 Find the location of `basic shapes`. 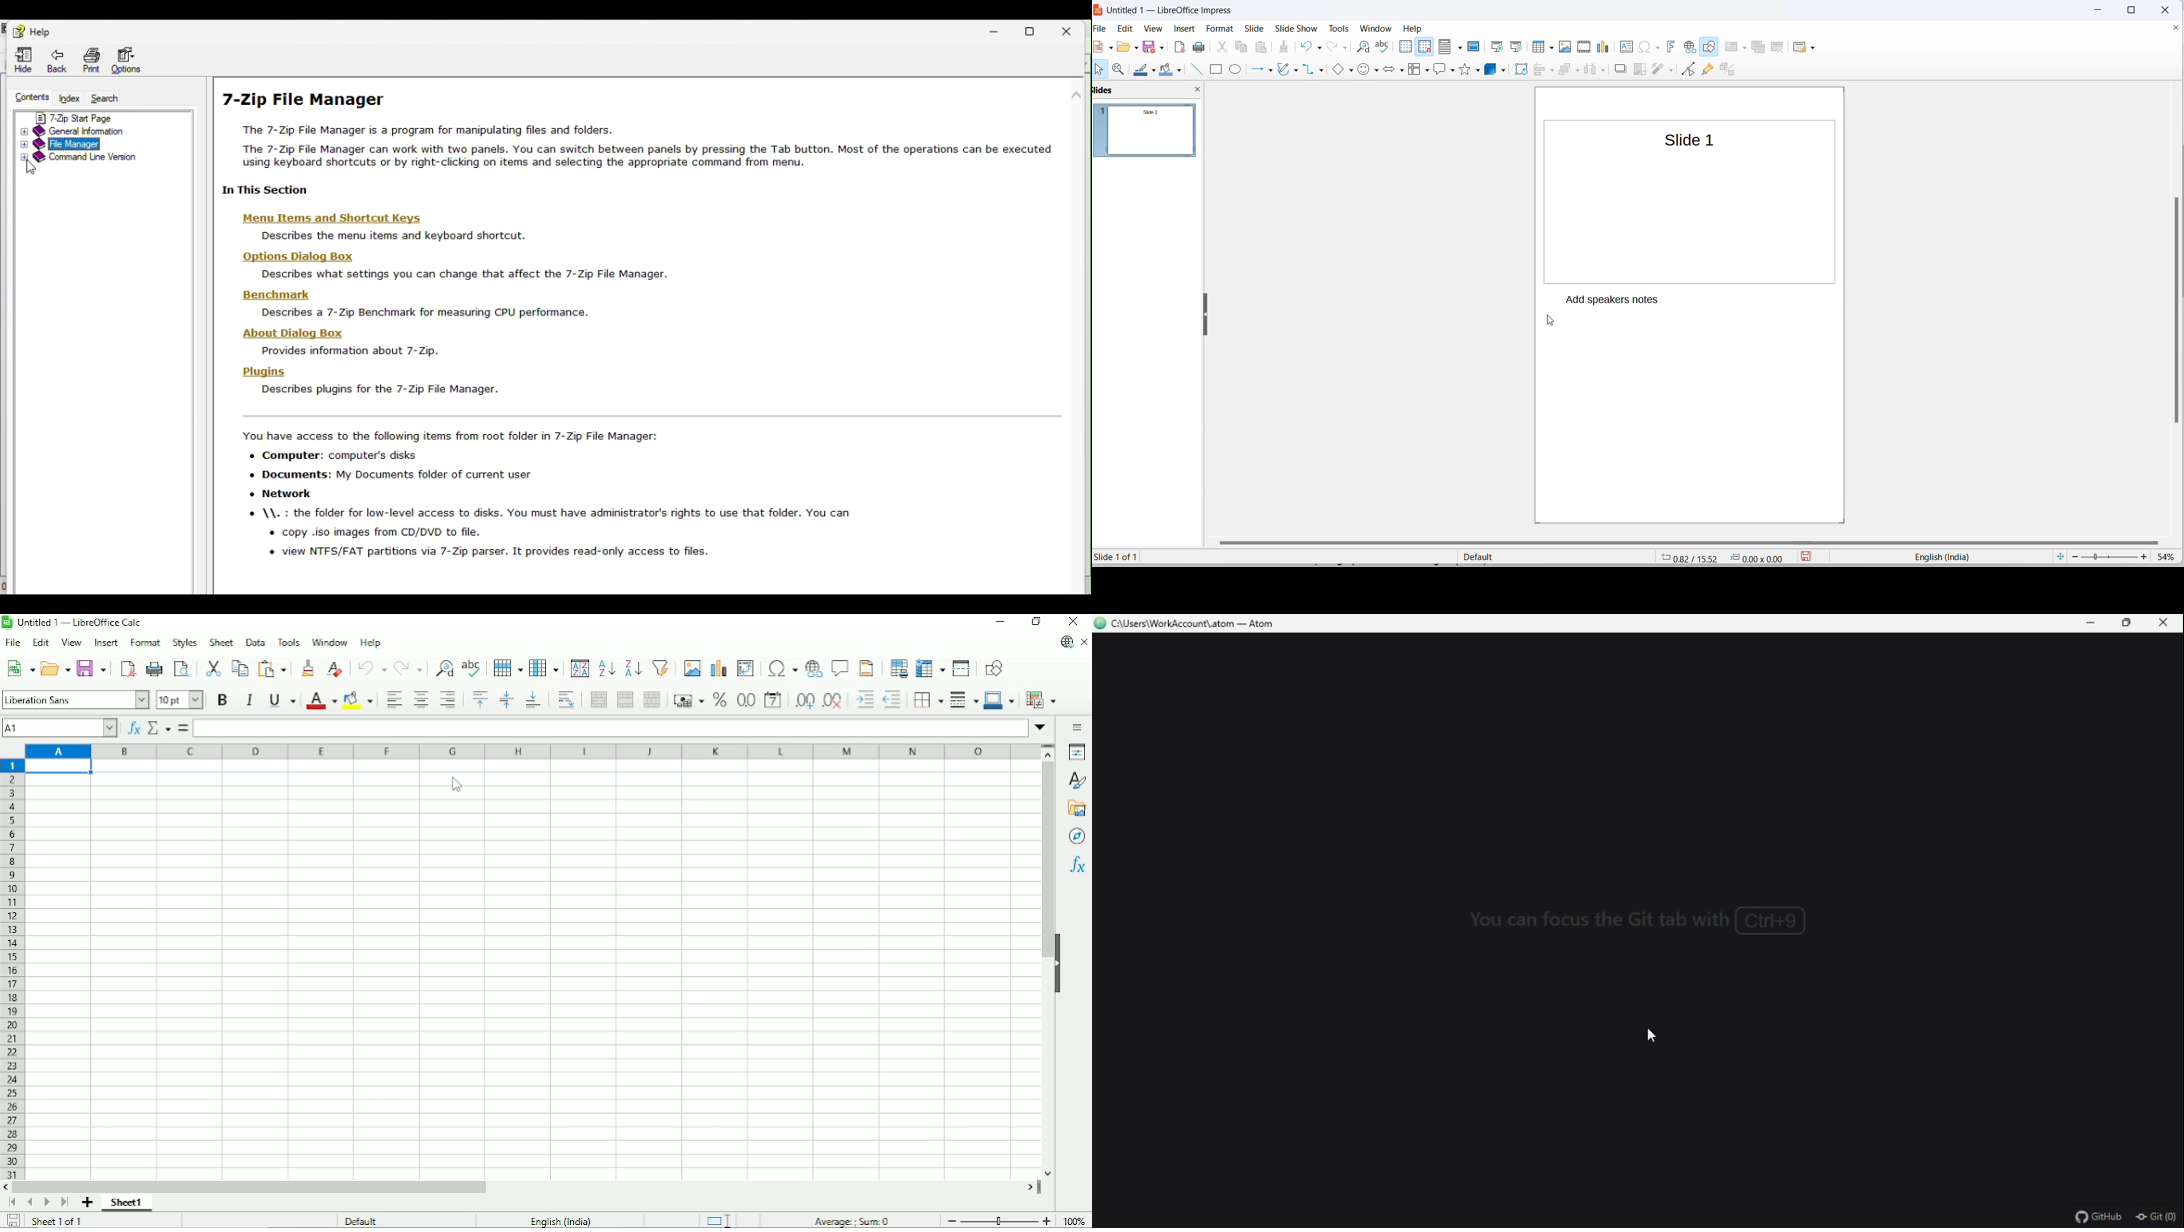

basic shapes is located at coordinates (1340, 70).